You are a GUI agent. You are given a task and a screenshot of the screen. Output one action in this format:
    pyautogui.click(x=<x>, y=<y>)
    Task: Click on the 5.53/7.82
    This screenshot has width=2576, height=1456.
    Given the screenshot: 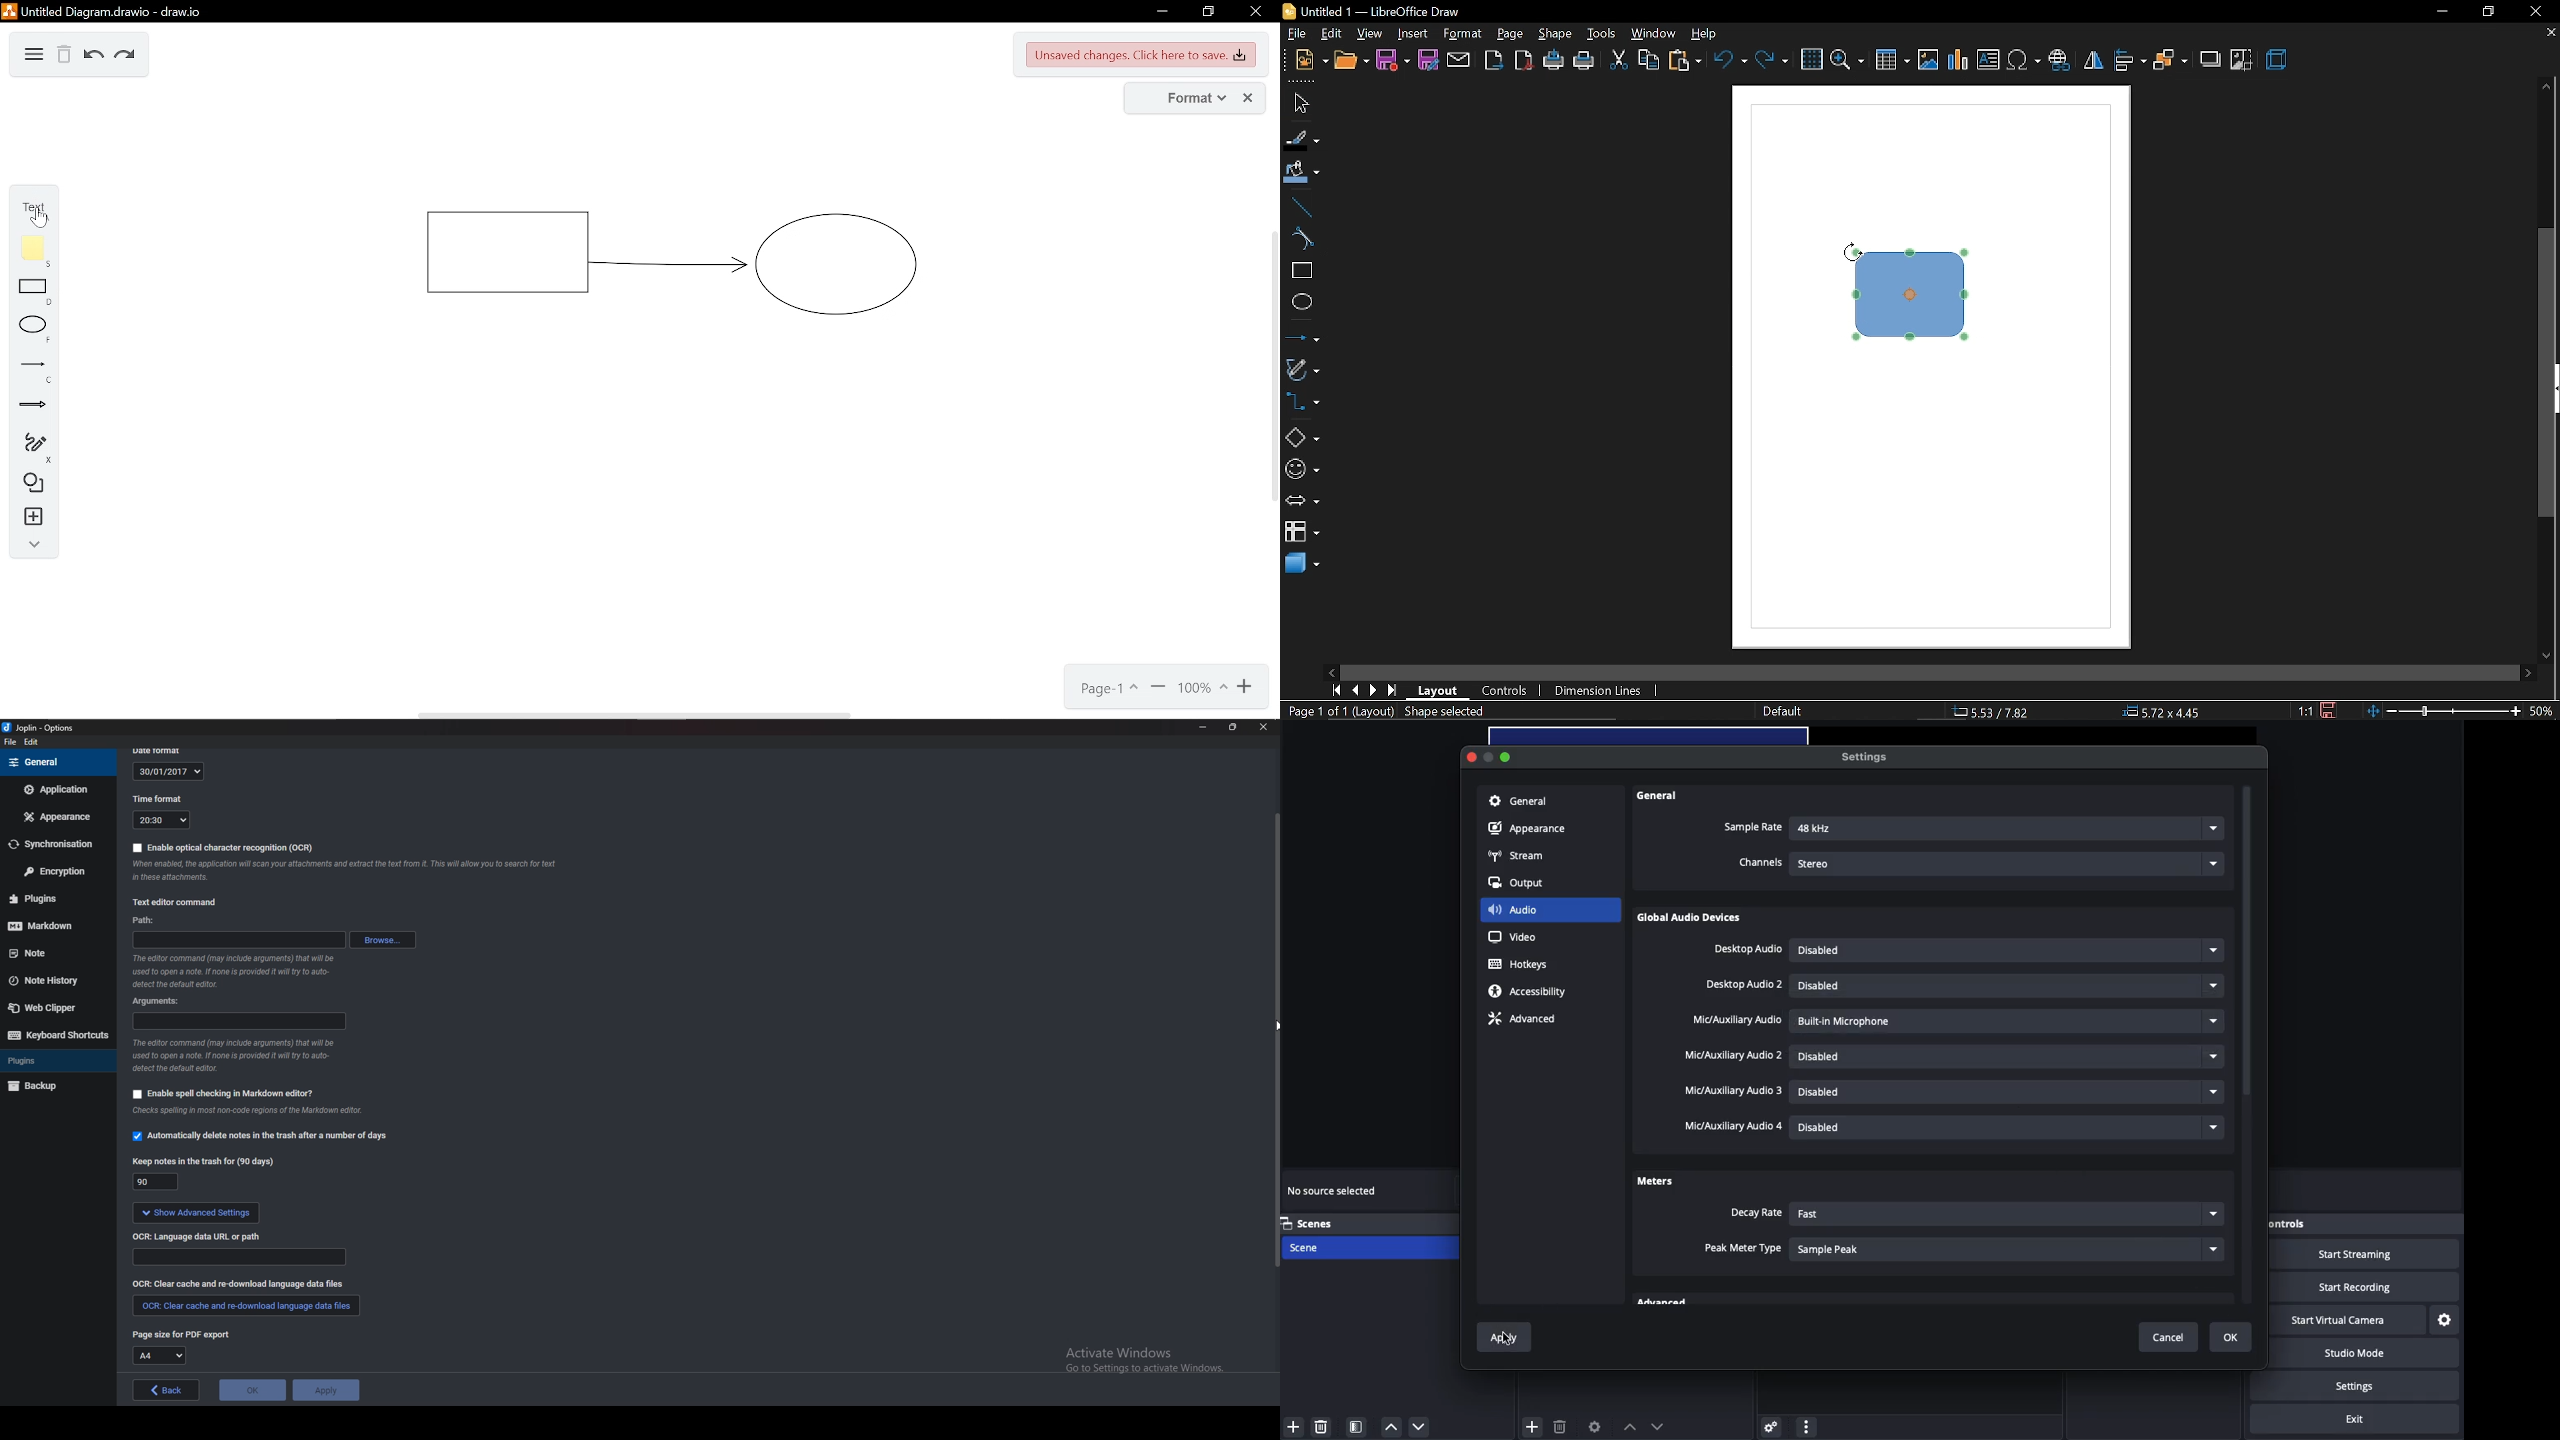 What is the action you would take?
    pyautogui.click(x=1999, y=712)
    